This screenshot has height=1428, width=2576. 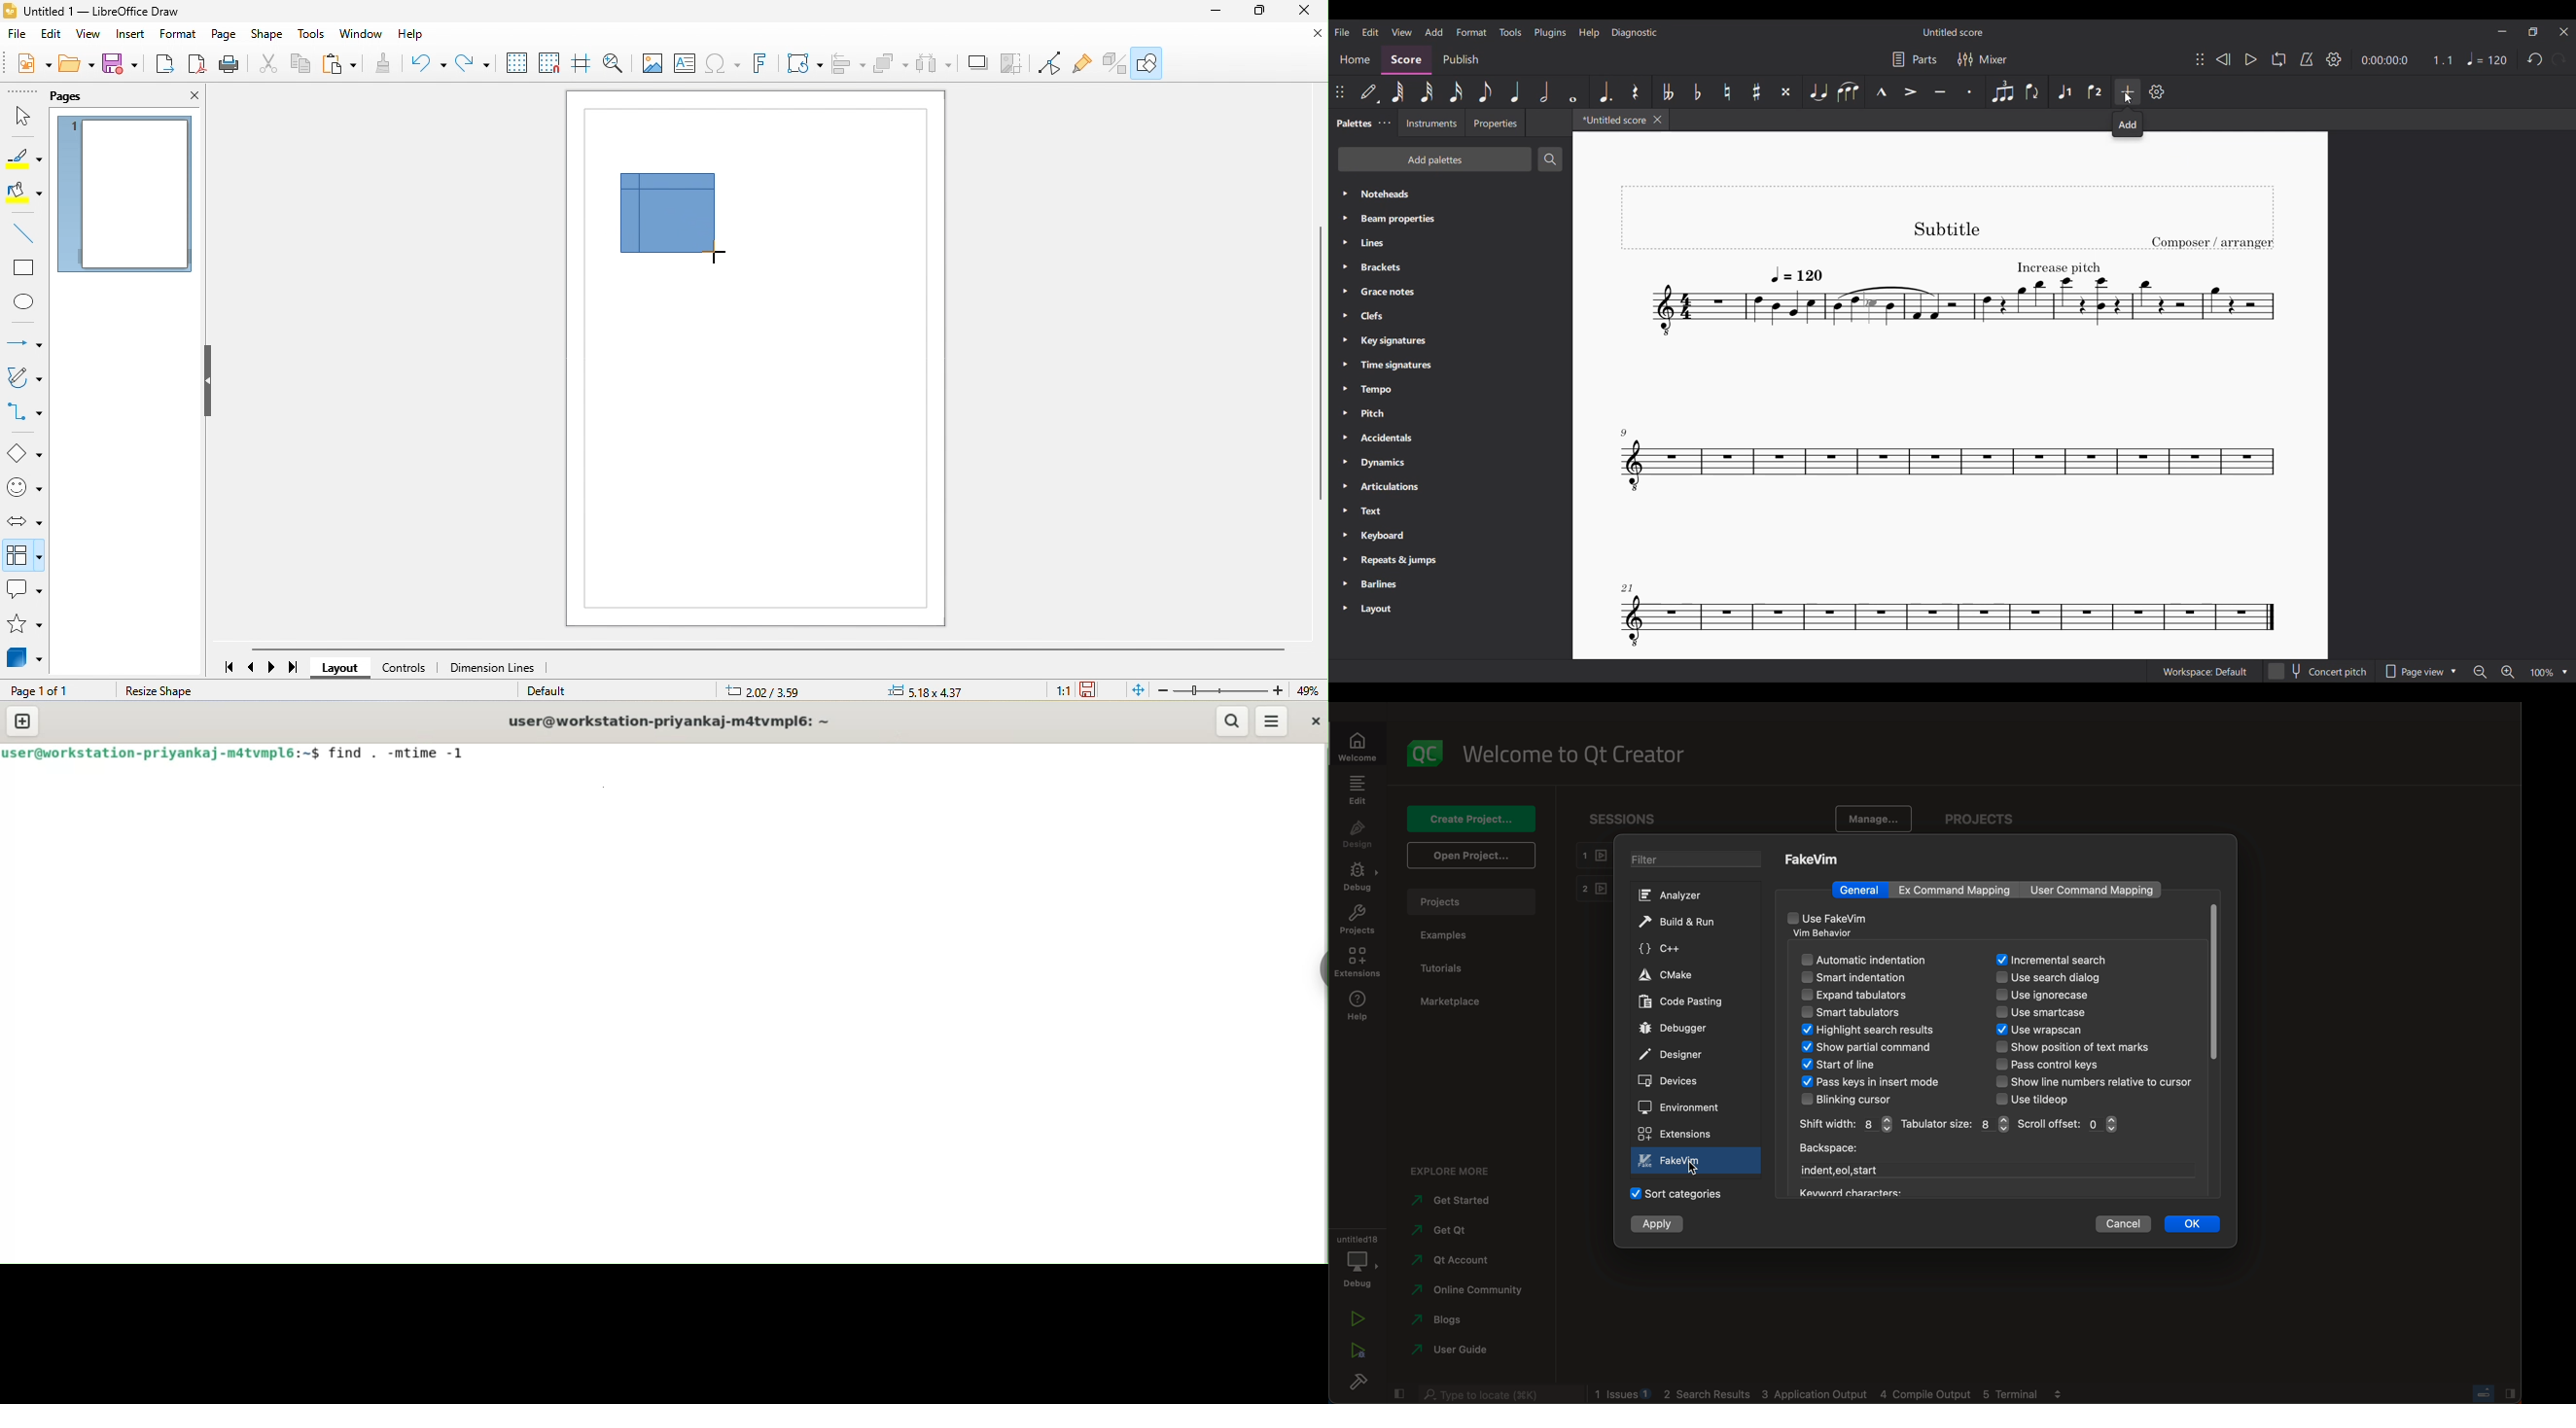 What do you see at coordinates (1684, 923) in the screenshot?
I see `build and run` at bounding box center [1684, 923].